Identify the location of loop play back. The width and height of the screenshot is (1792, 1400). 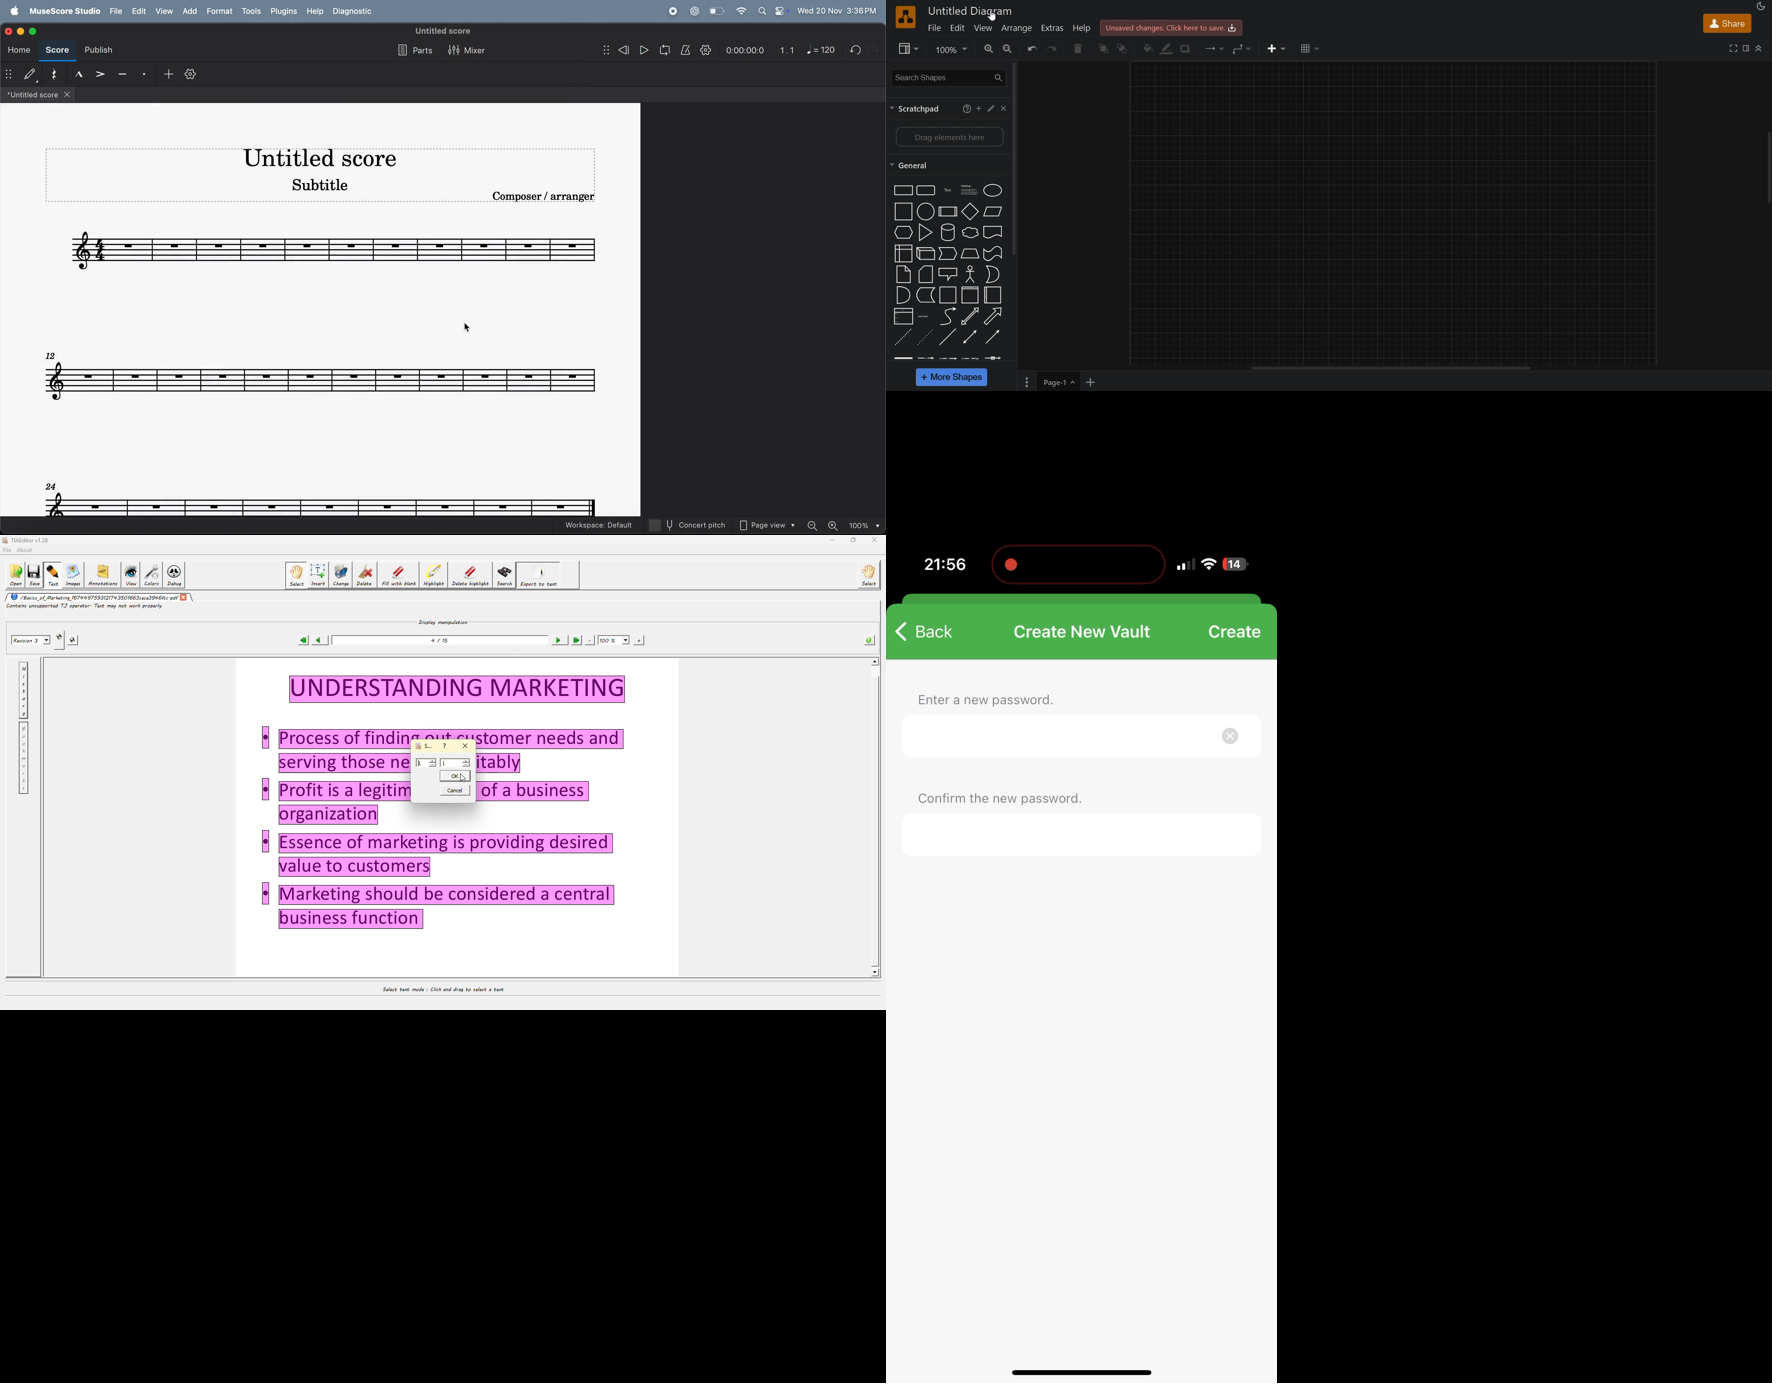
(665, 51).